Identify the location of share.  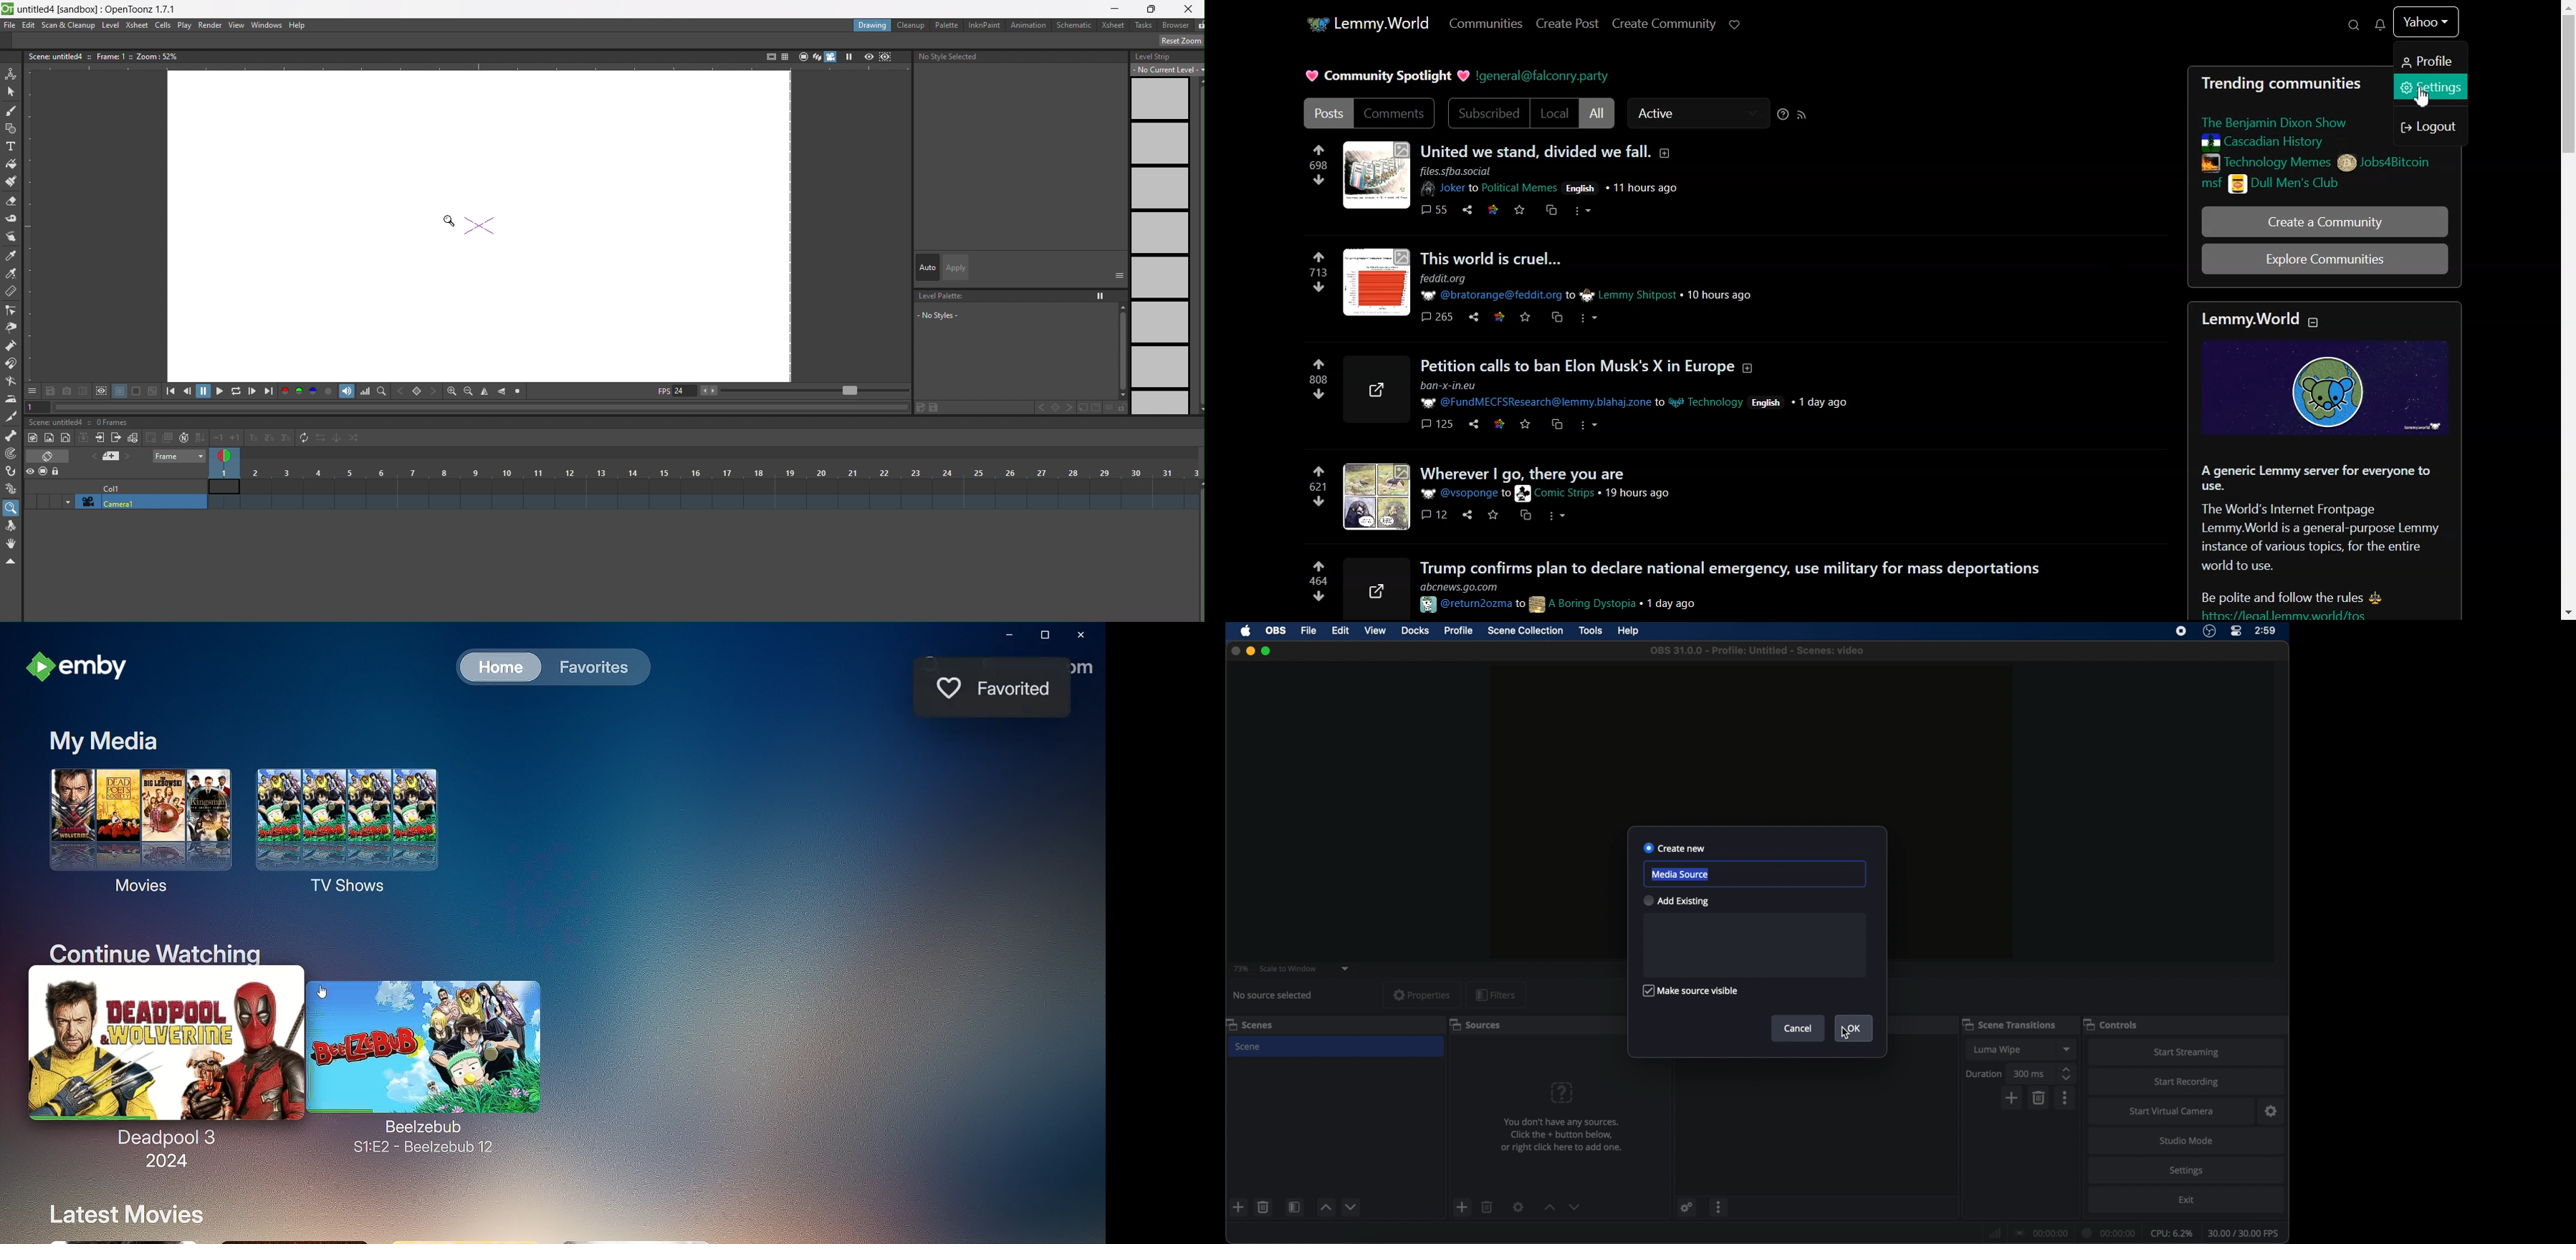
(1377, 587).